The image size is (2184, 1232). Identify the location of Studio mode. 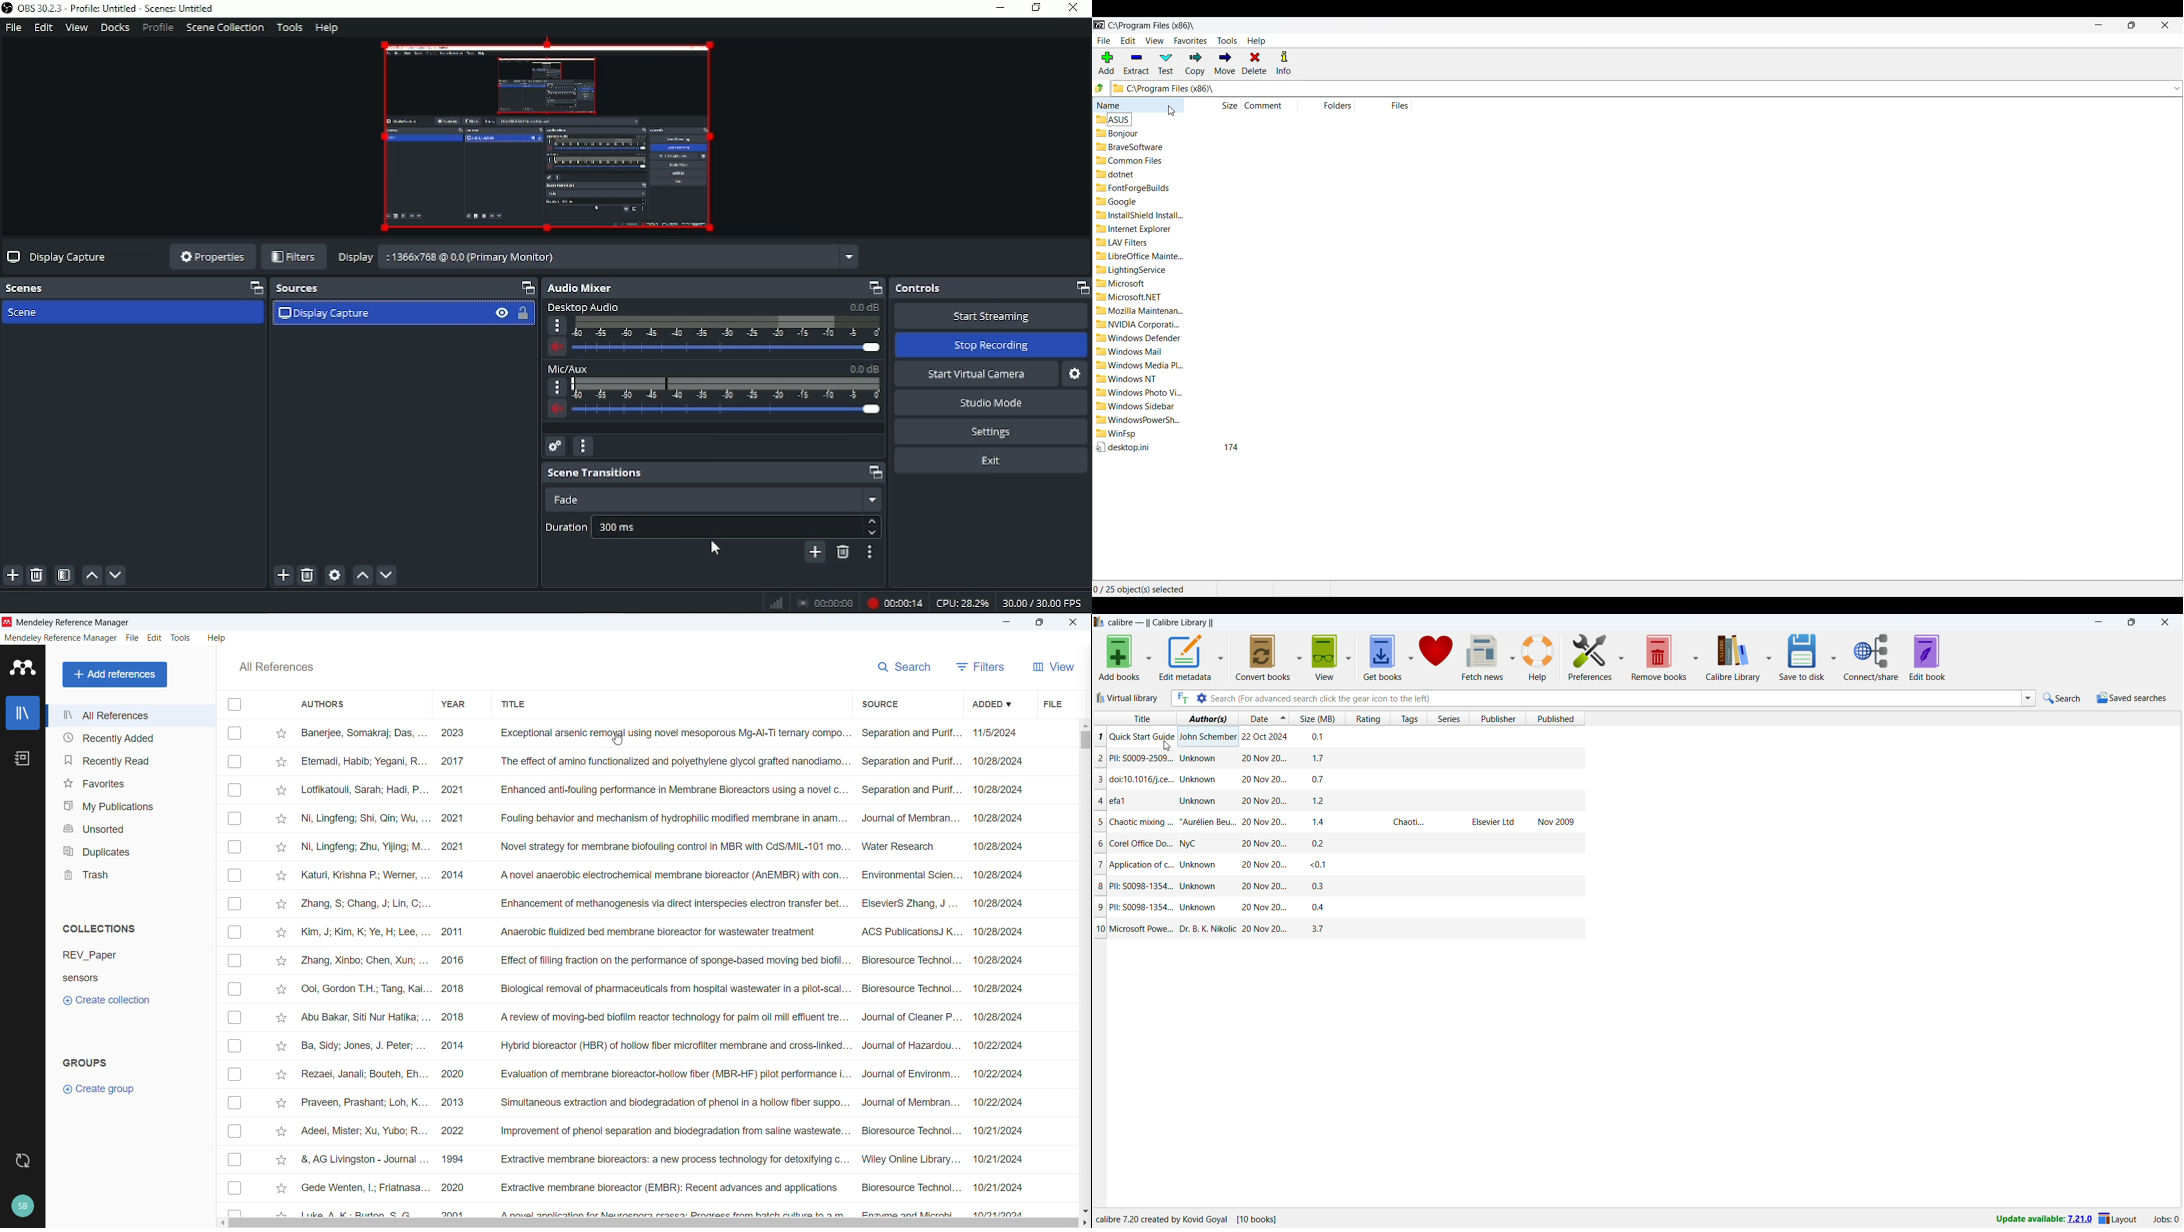
(993, 403).